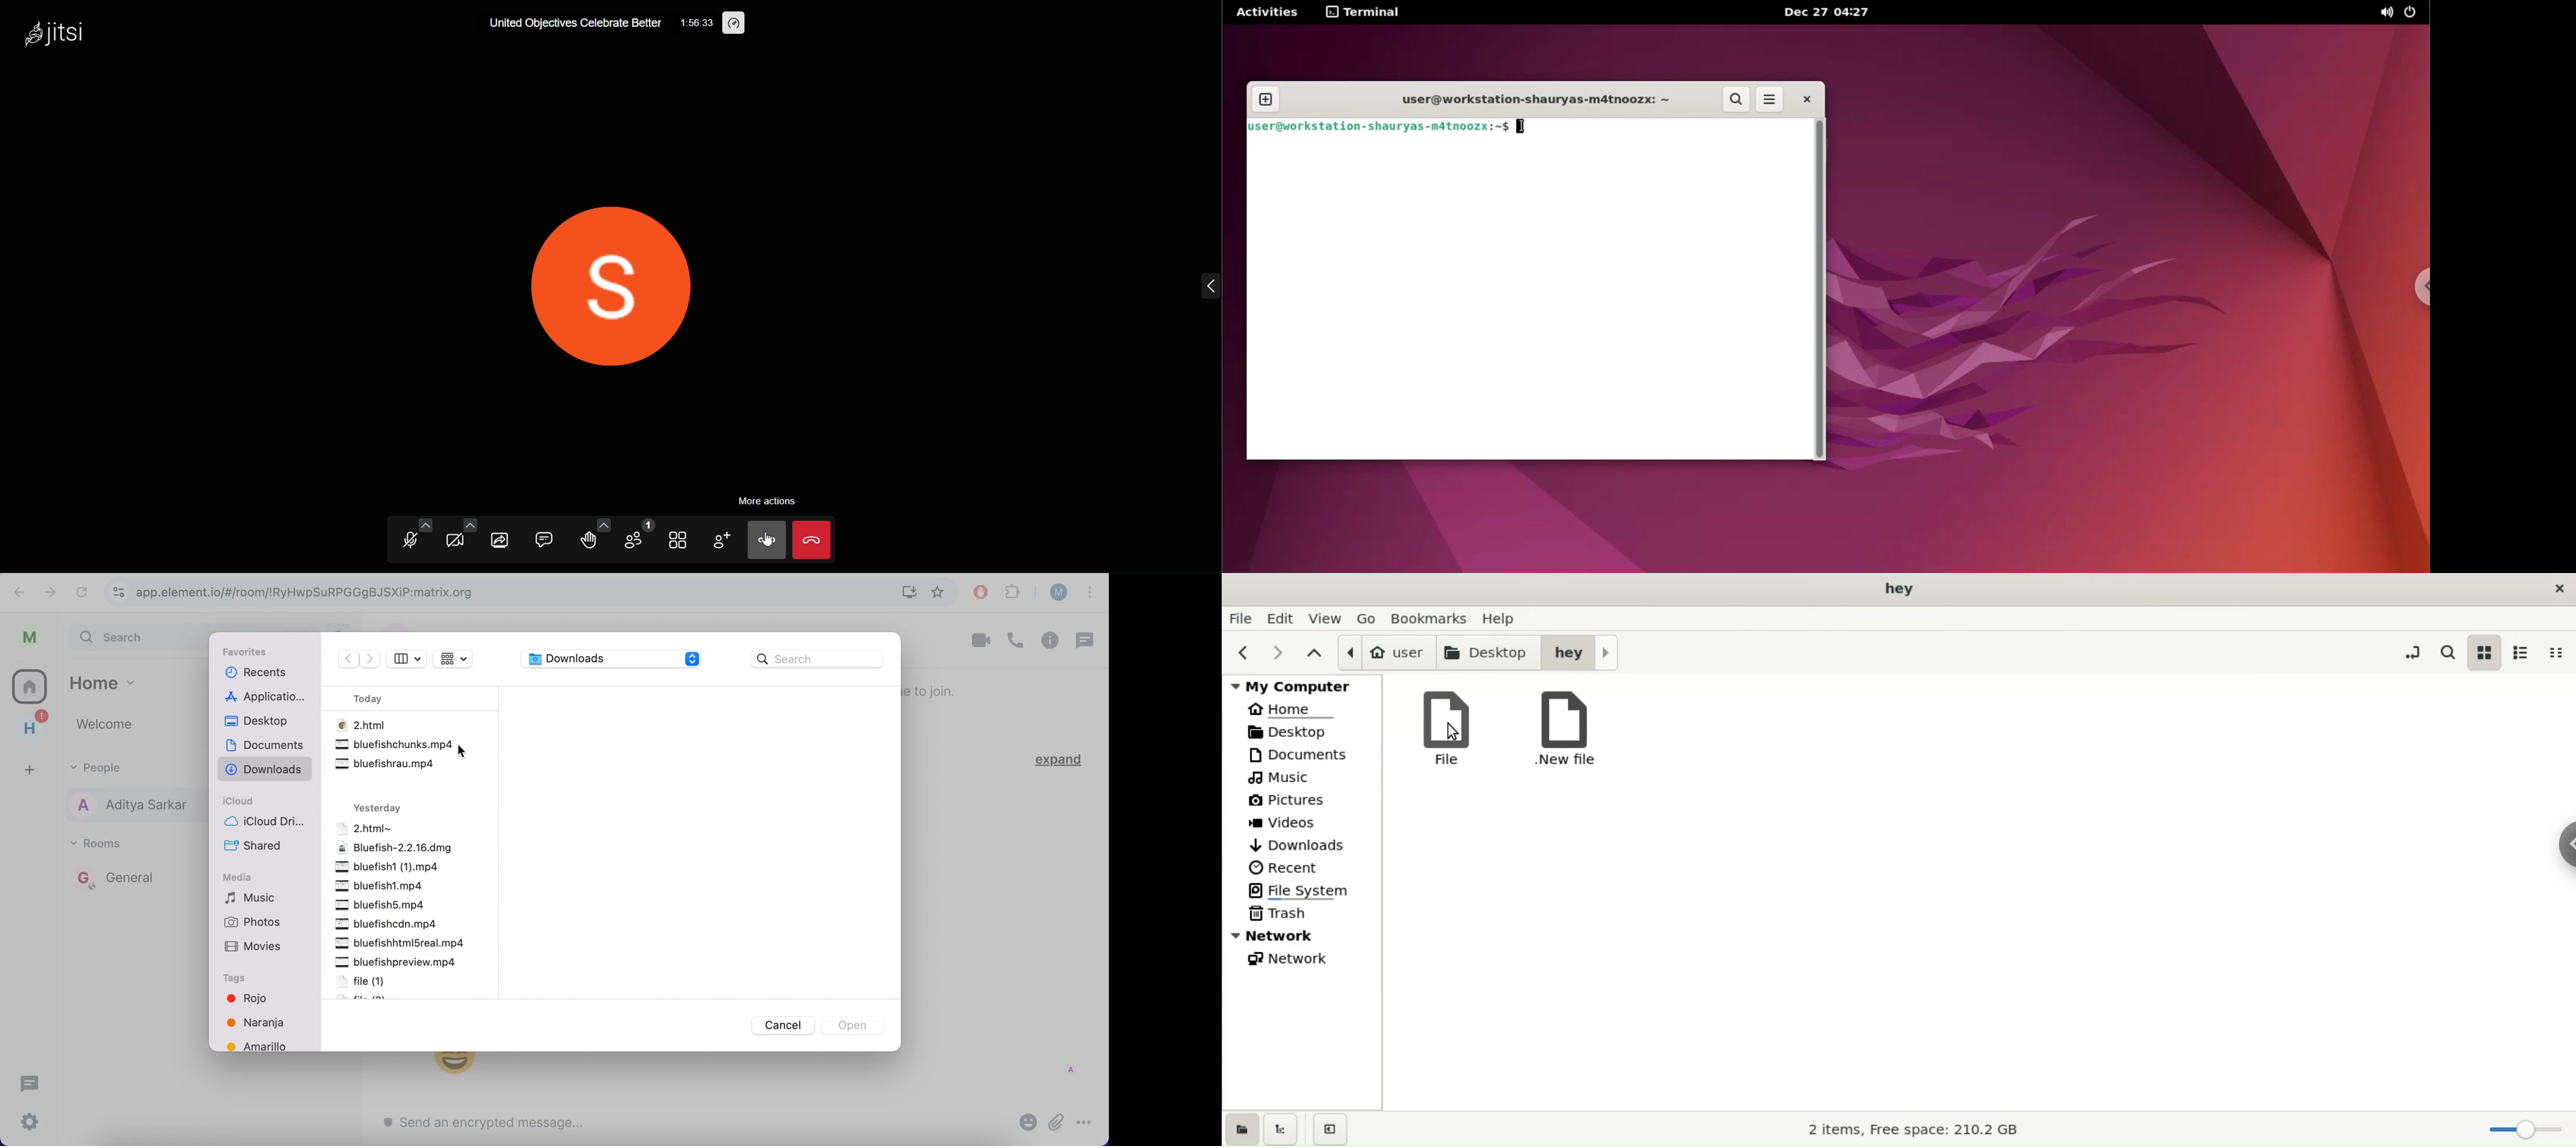  Describe the element at coordinates (376, 701) in the screenshot. I see `today` at that location.